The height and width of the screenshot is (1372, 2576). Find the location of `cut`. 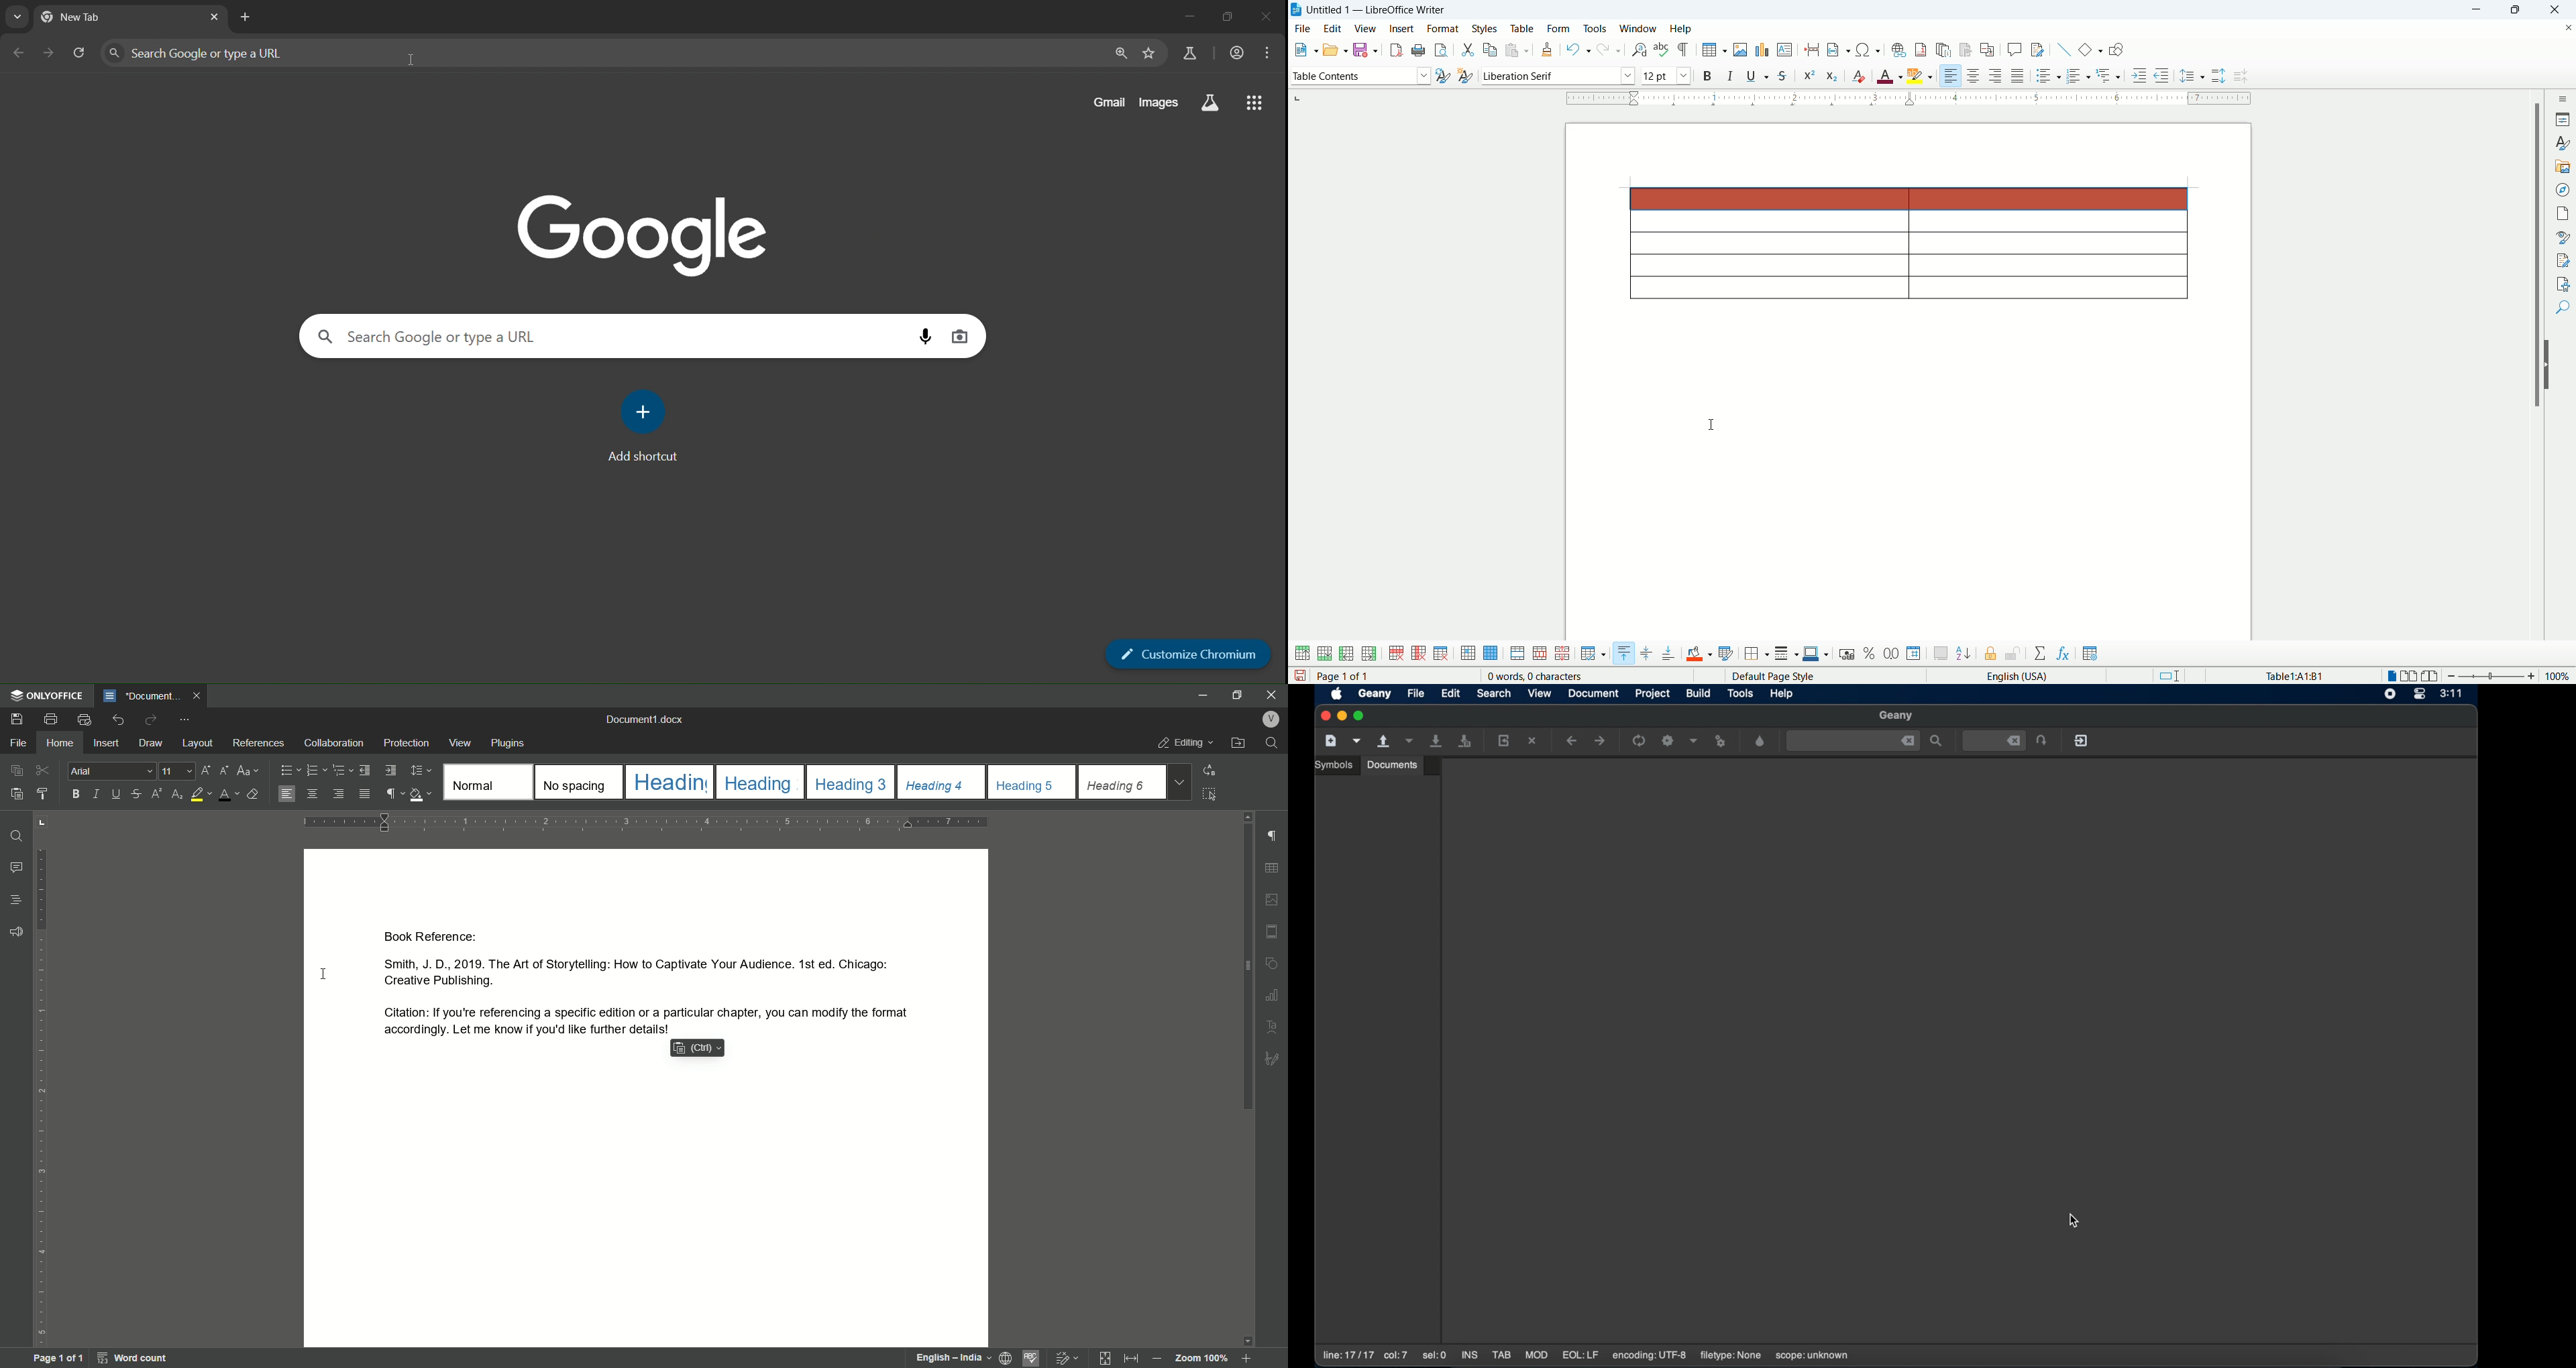

cut is located at coordinates (1468, 51).